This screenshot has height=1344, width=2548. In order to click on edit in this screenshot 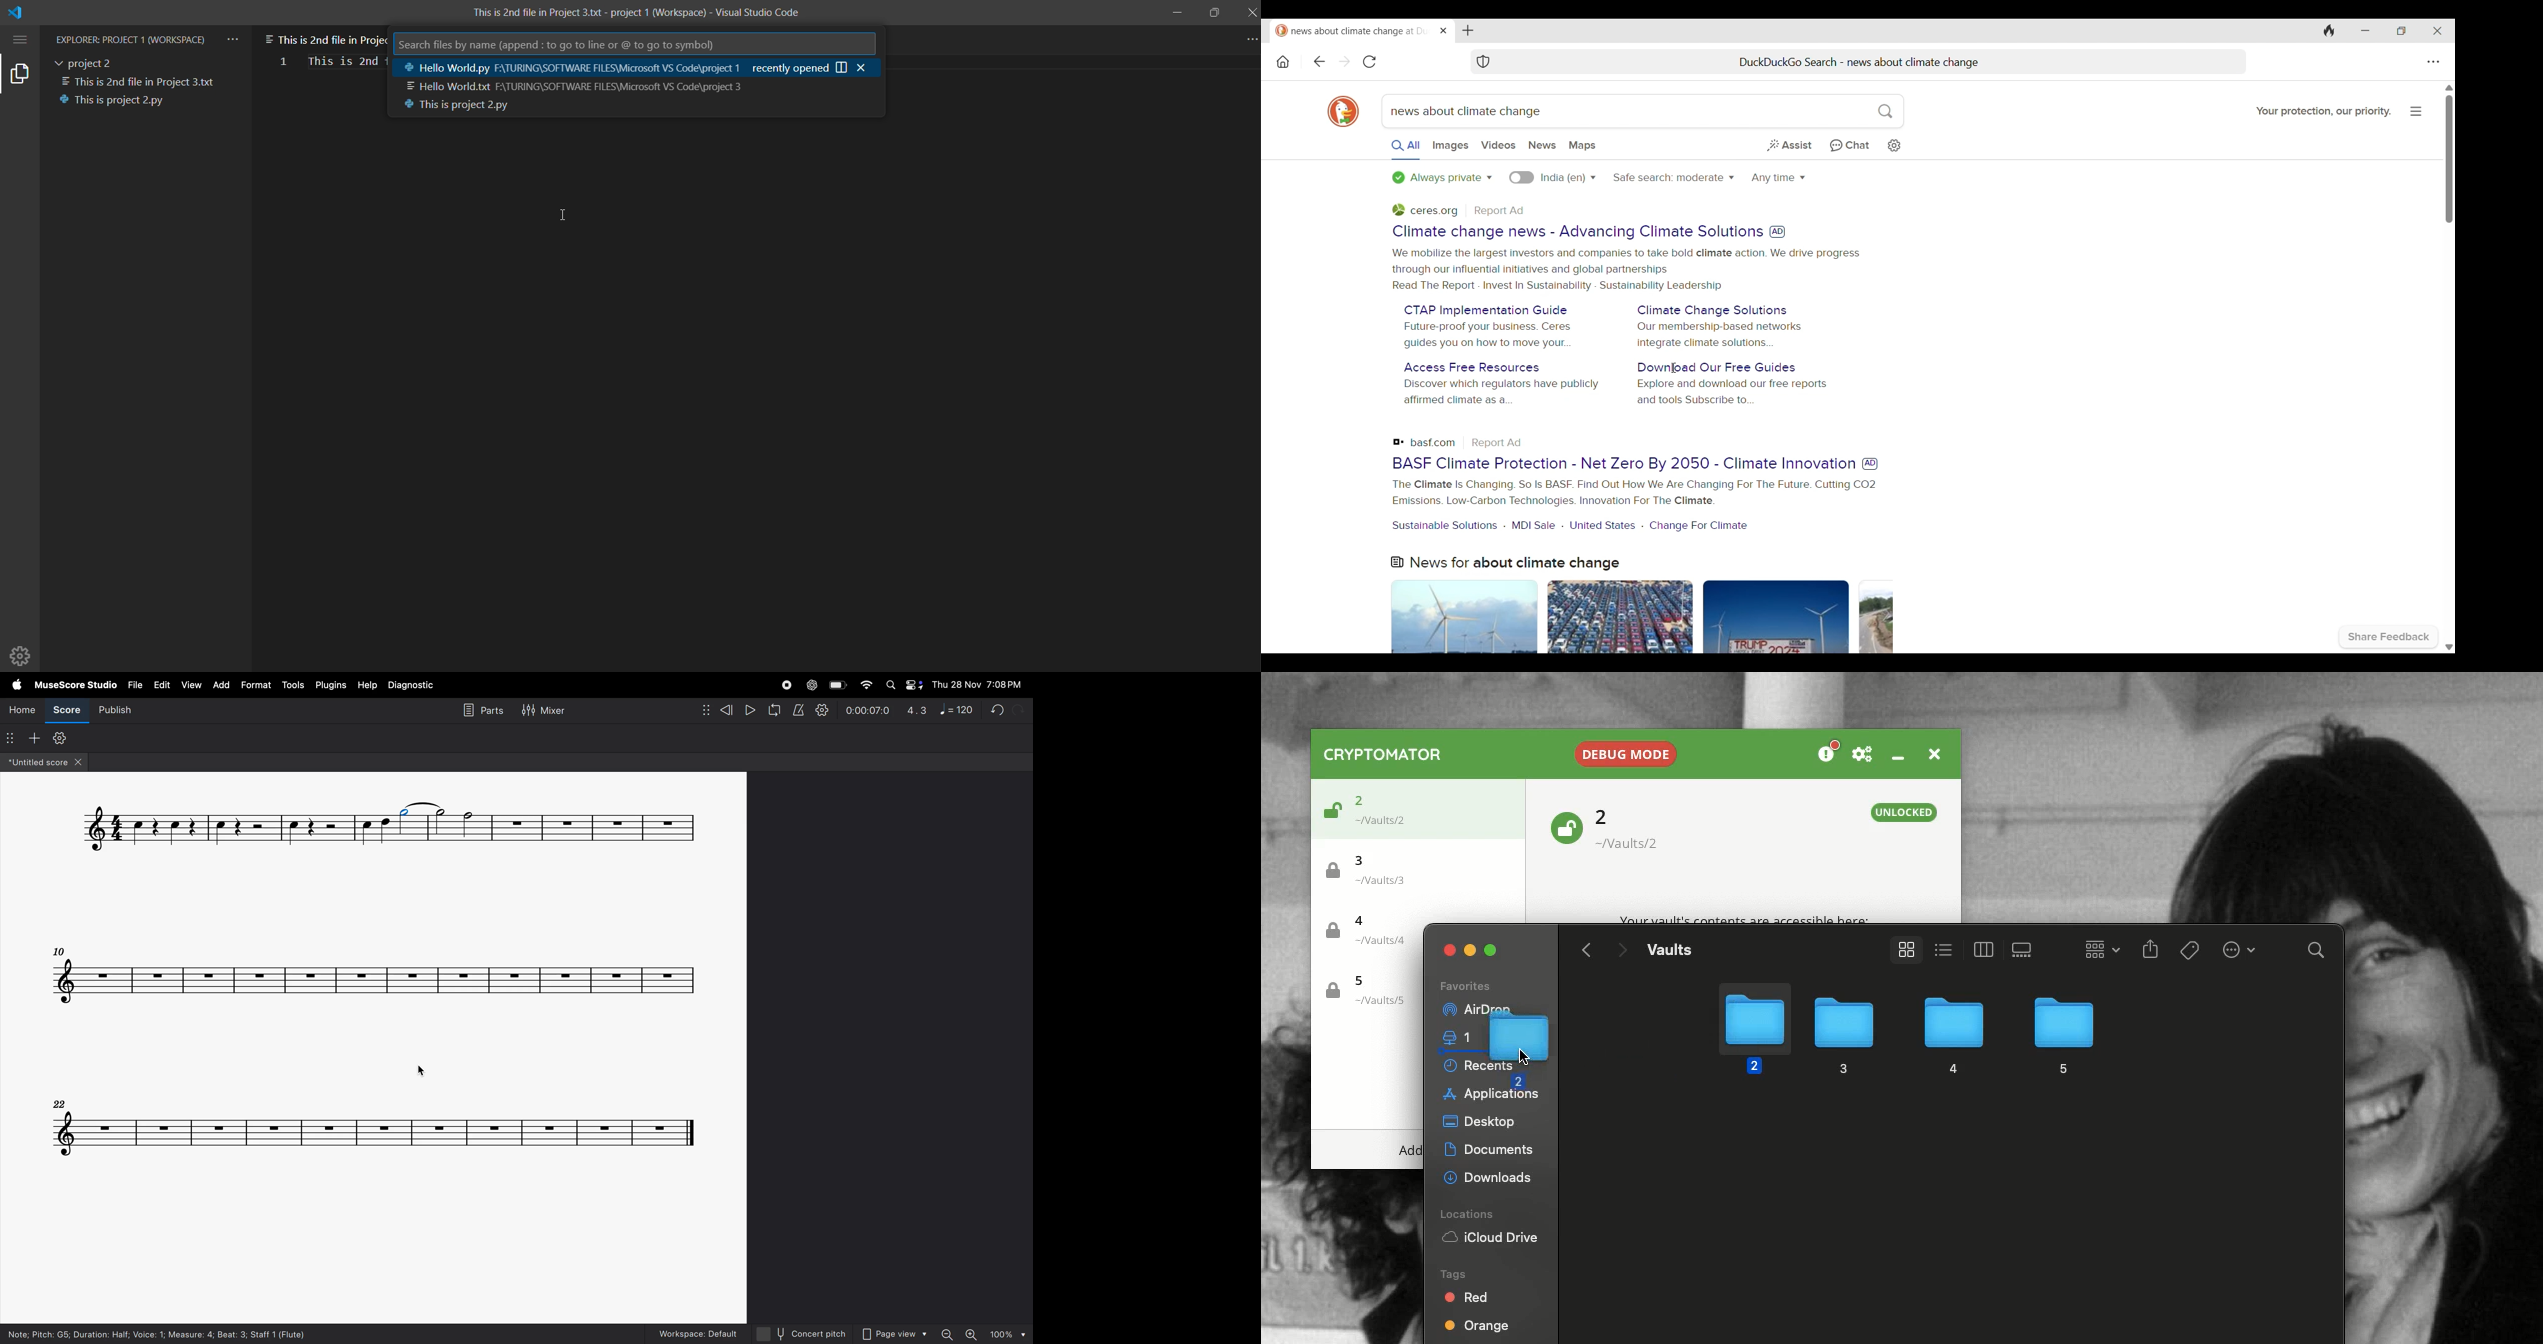, I will do `click(160, 685)`.